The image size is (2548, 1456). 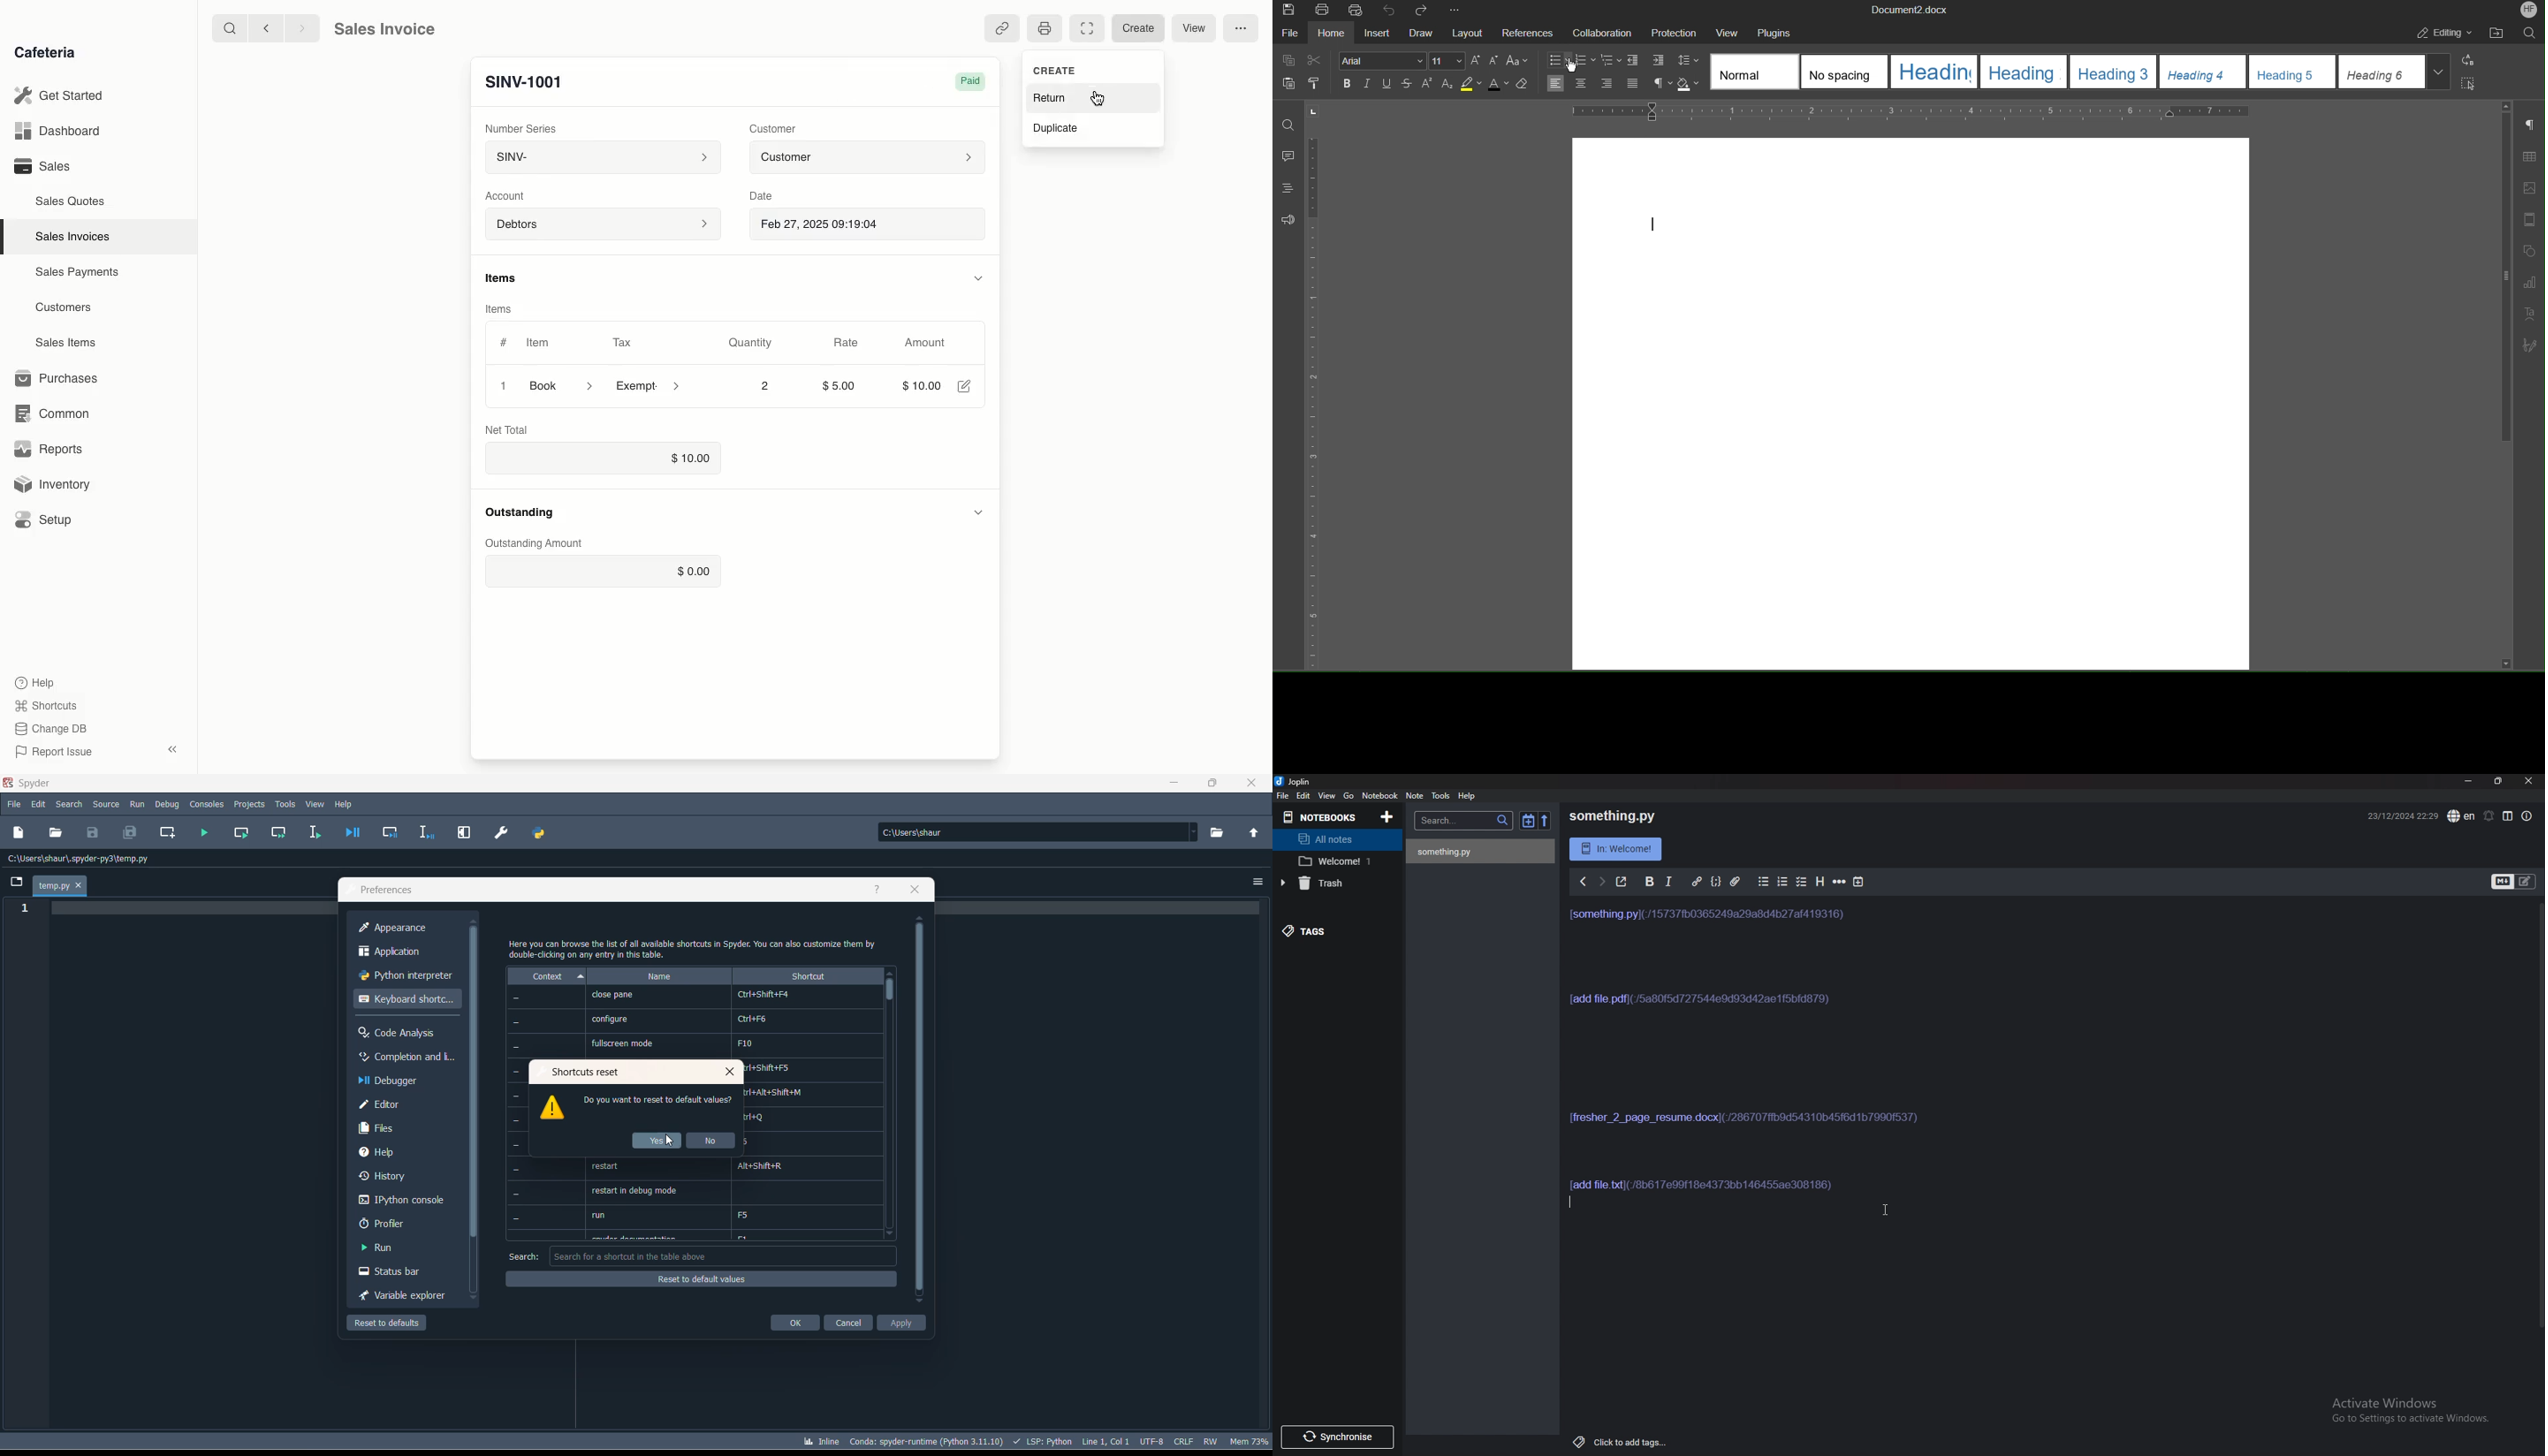 I want to click on debug cell, so click(x=391, y=833).